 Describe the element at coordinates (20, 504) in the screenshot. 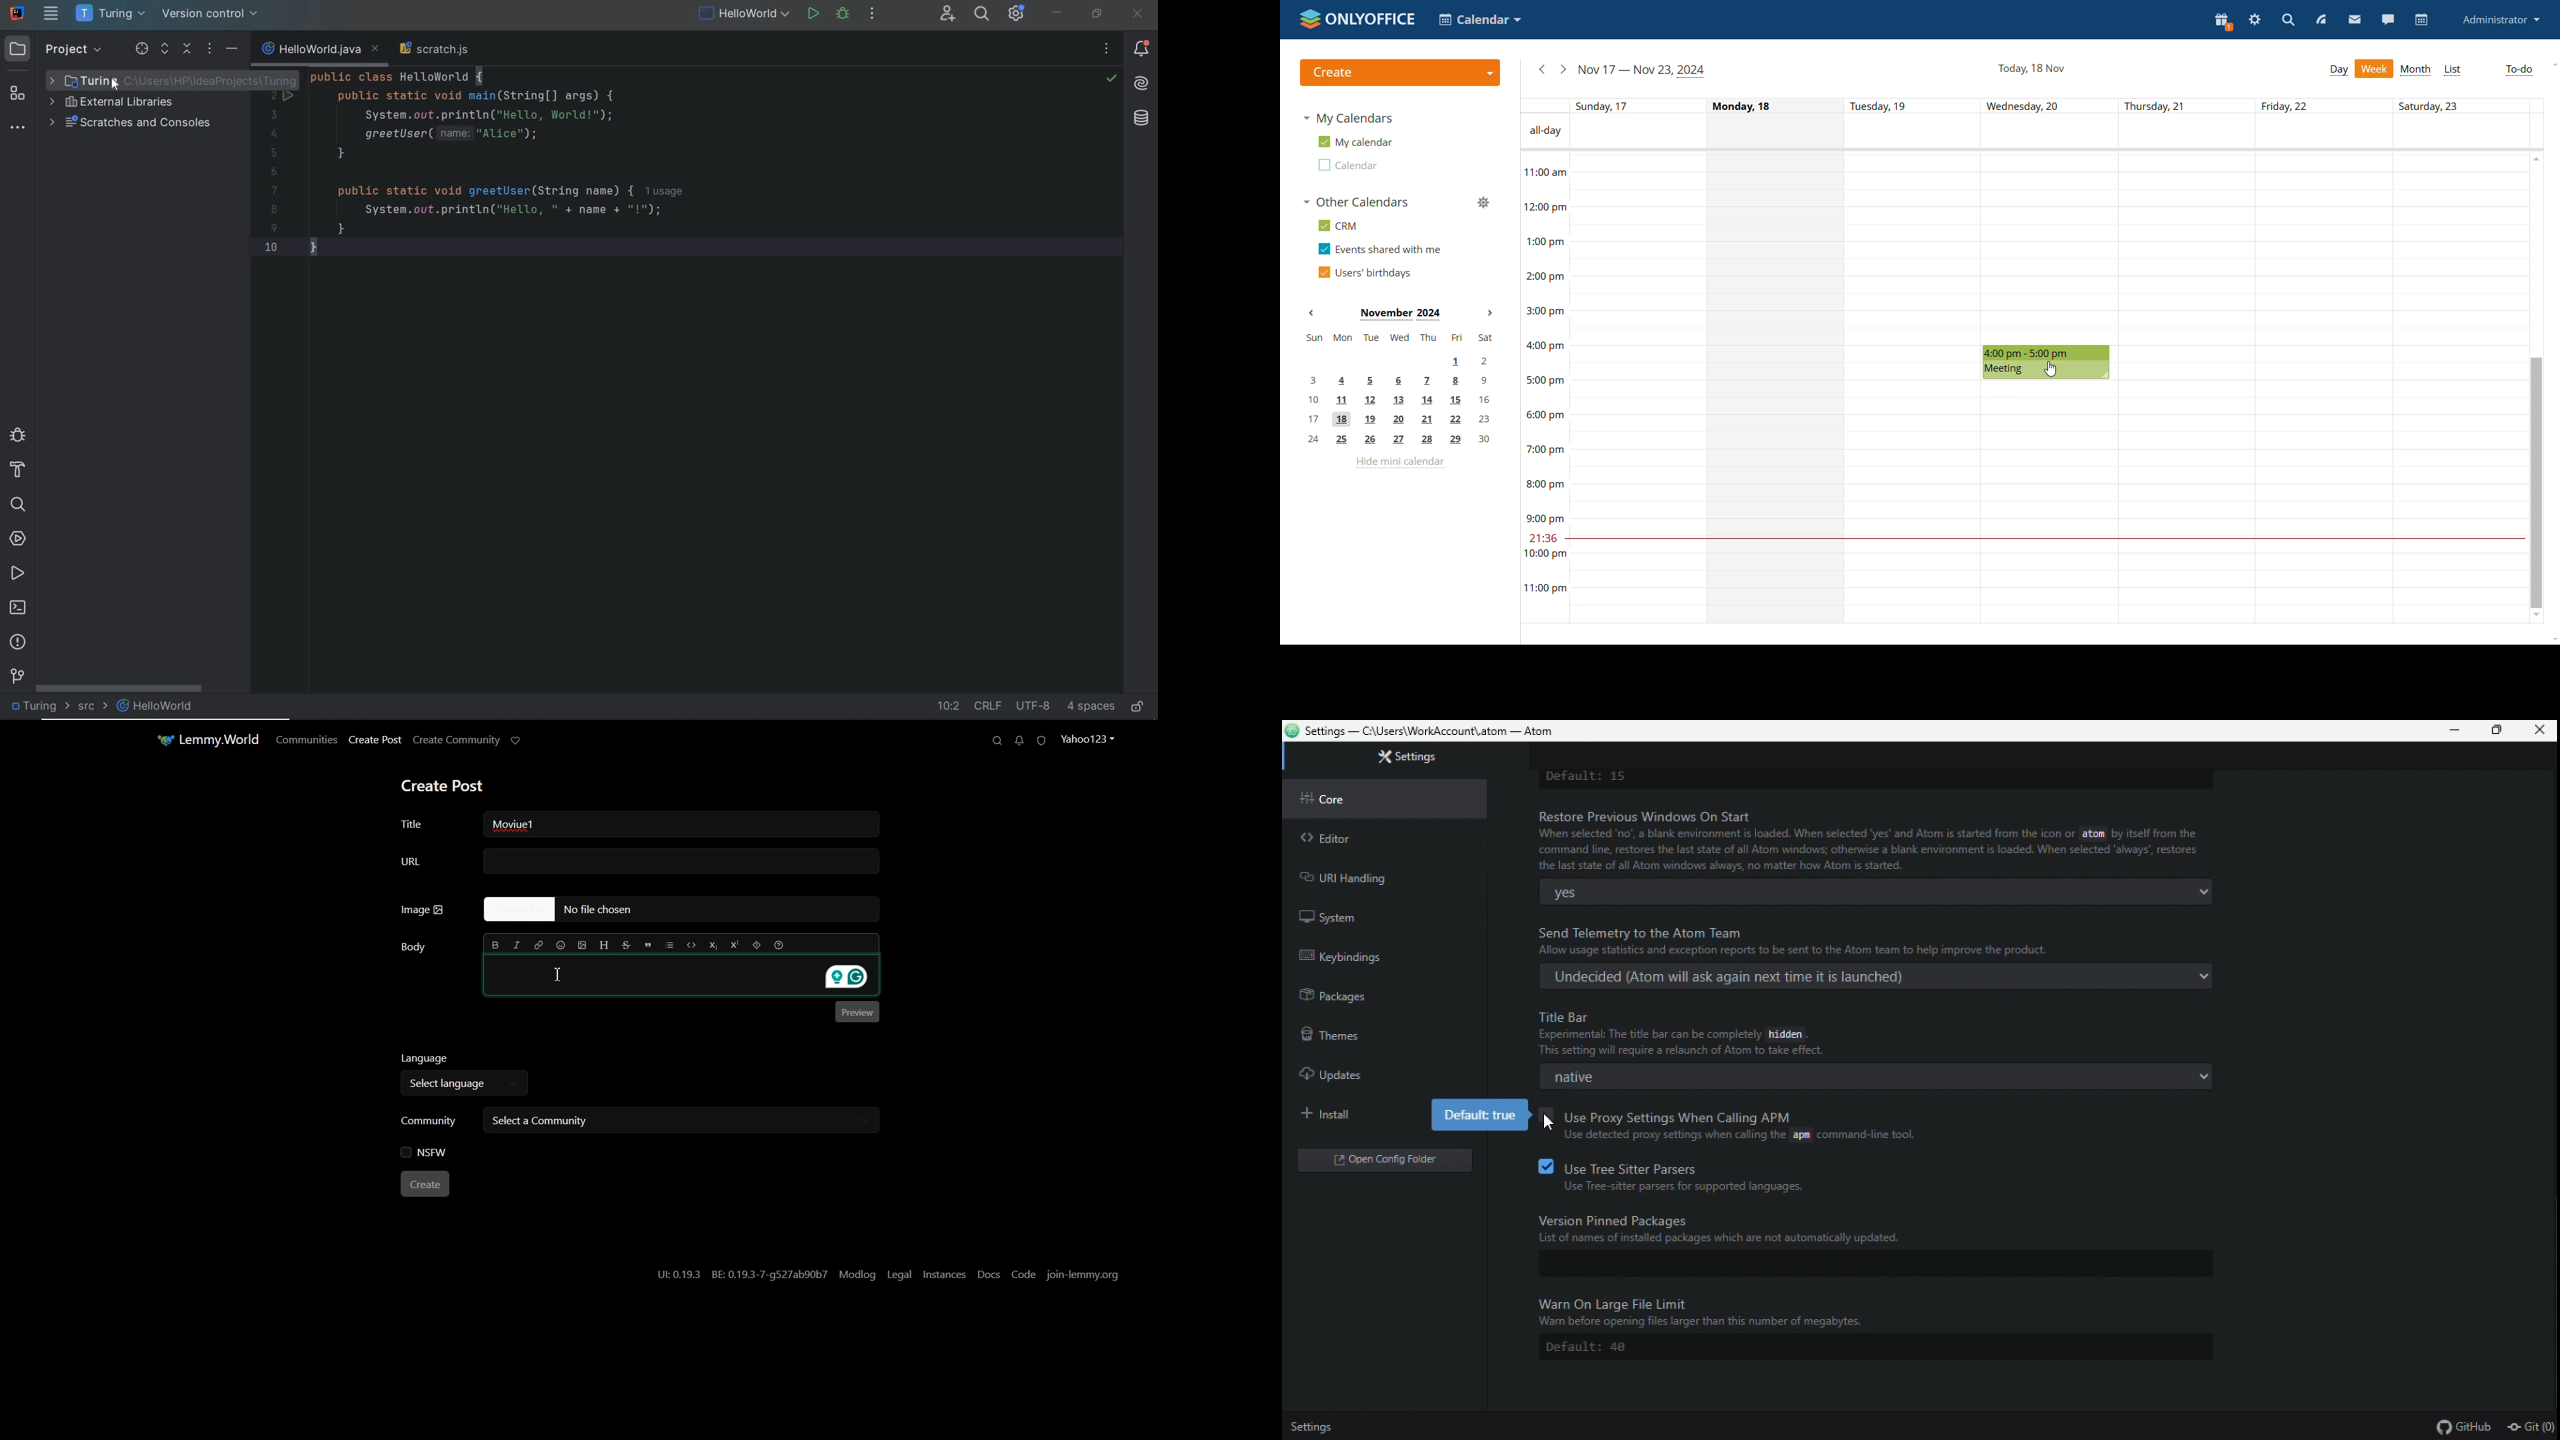

I see `search` at that location.